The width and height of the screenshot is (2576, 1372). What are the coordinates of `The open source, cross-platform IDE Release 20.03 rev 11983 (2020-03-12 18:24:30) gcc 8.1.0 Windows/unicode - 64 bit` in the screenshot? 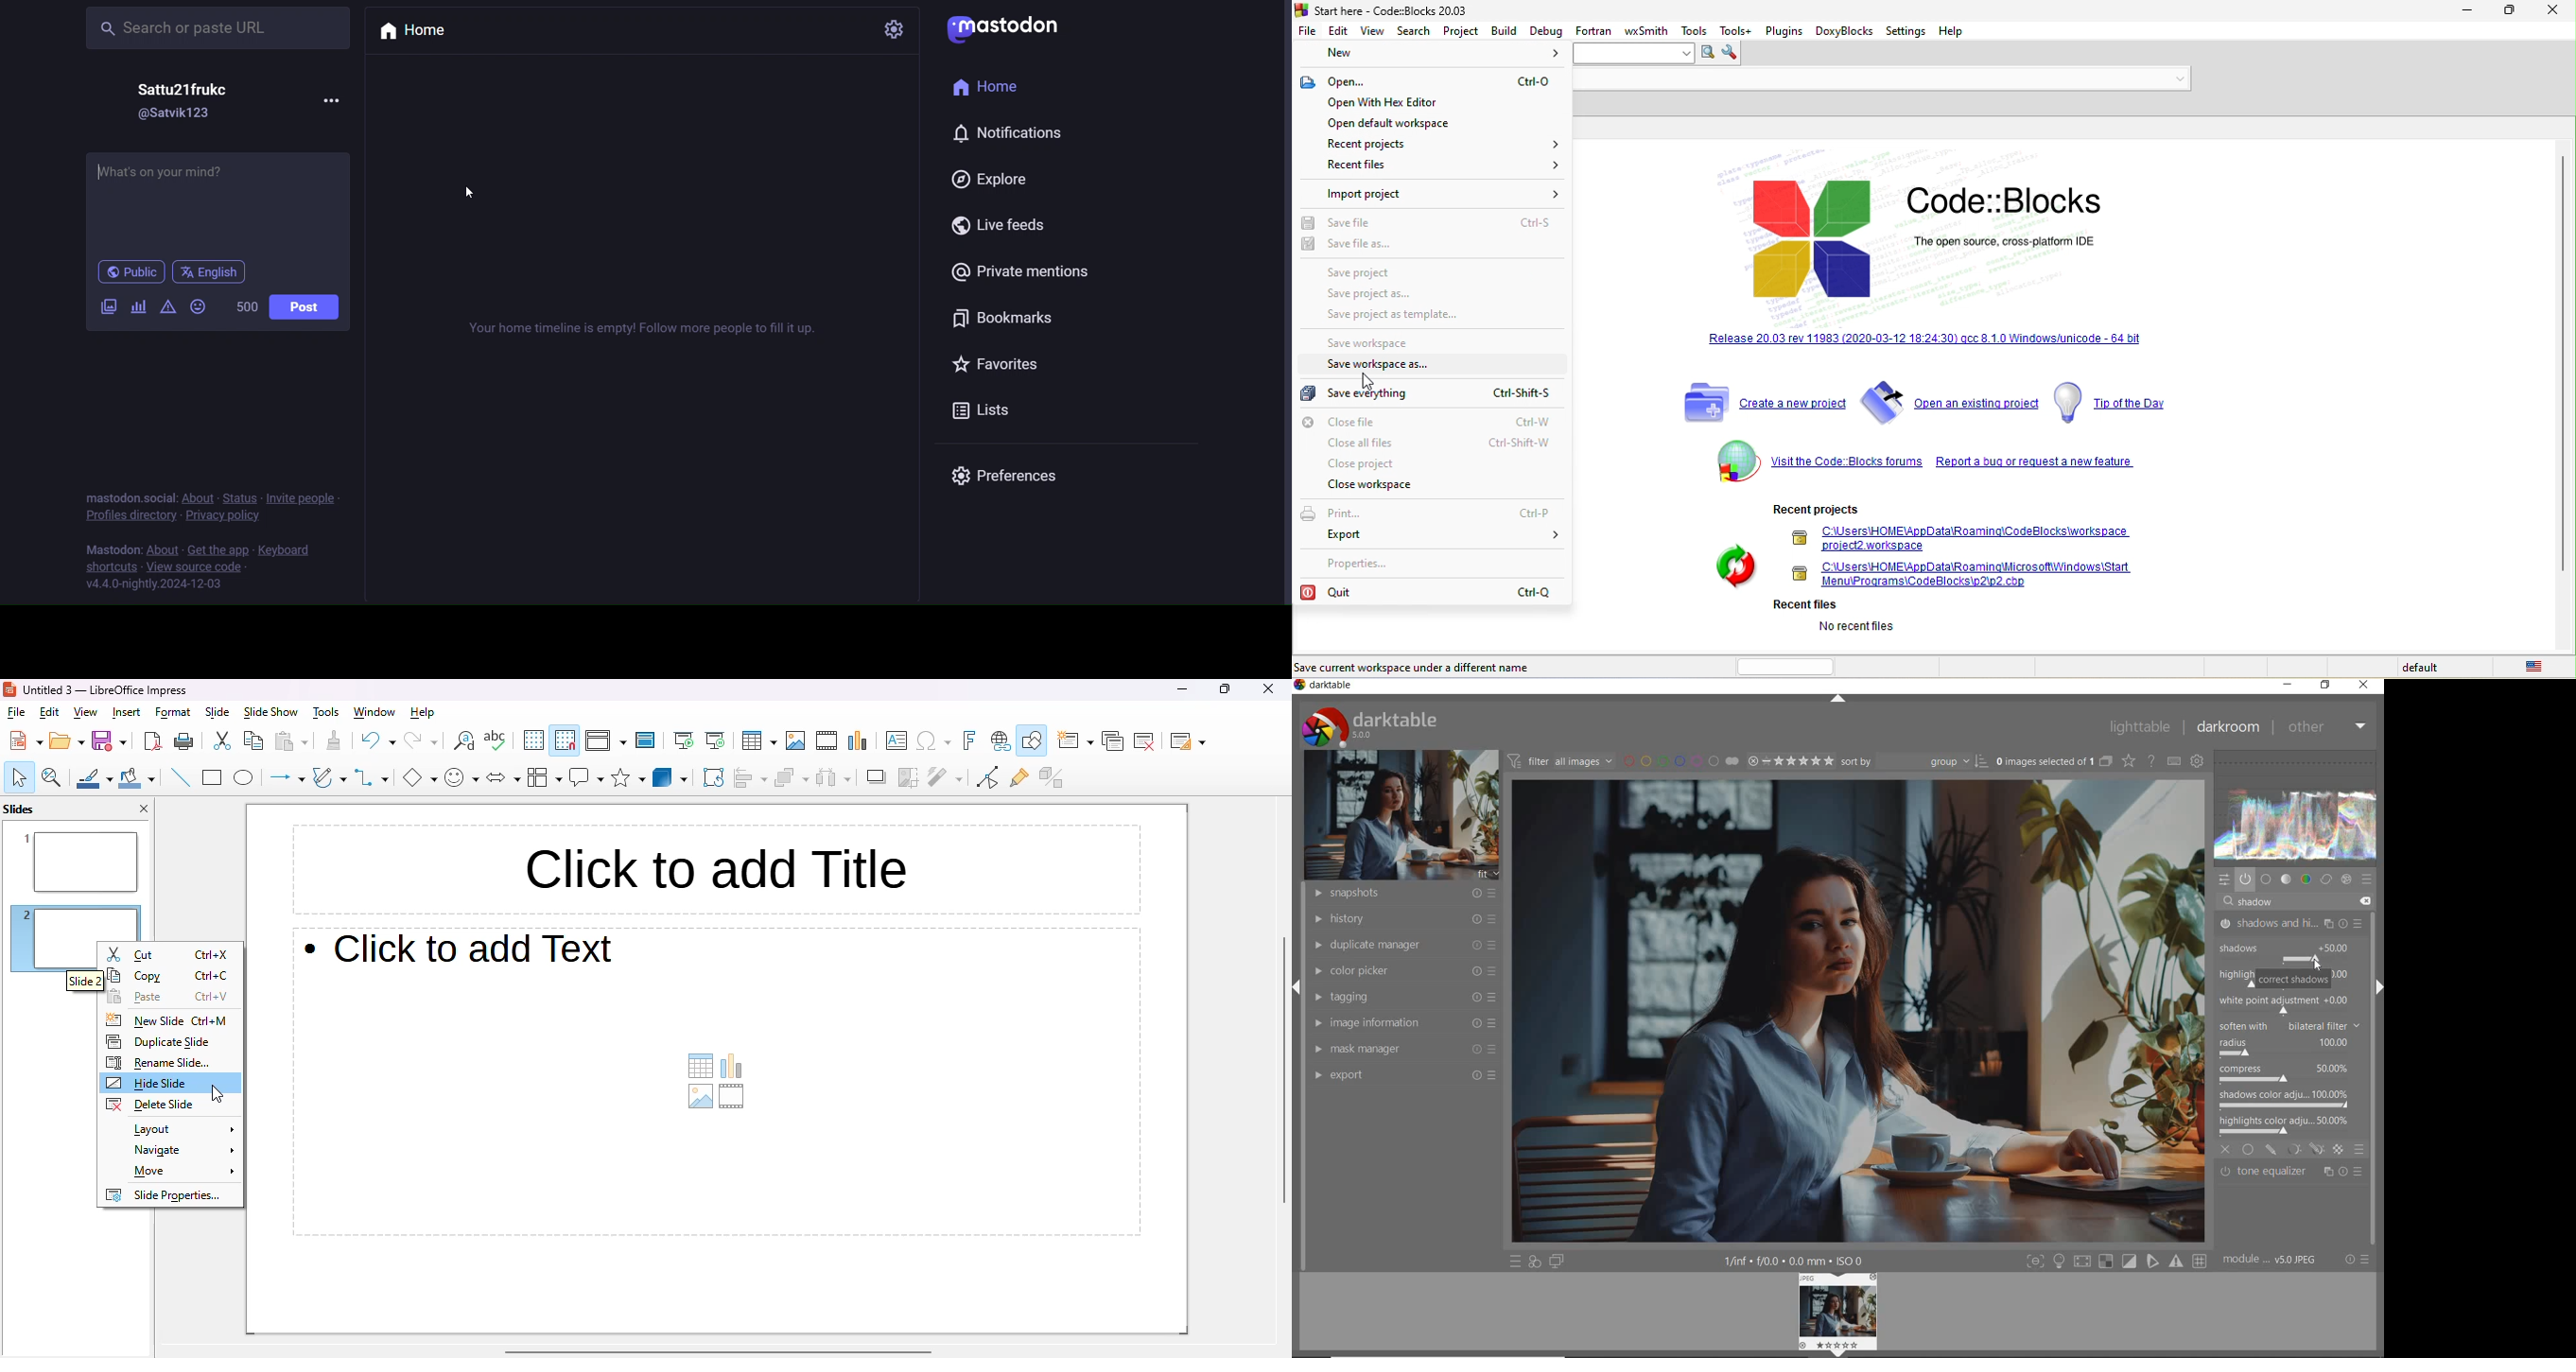 It's located at (1919, 253).